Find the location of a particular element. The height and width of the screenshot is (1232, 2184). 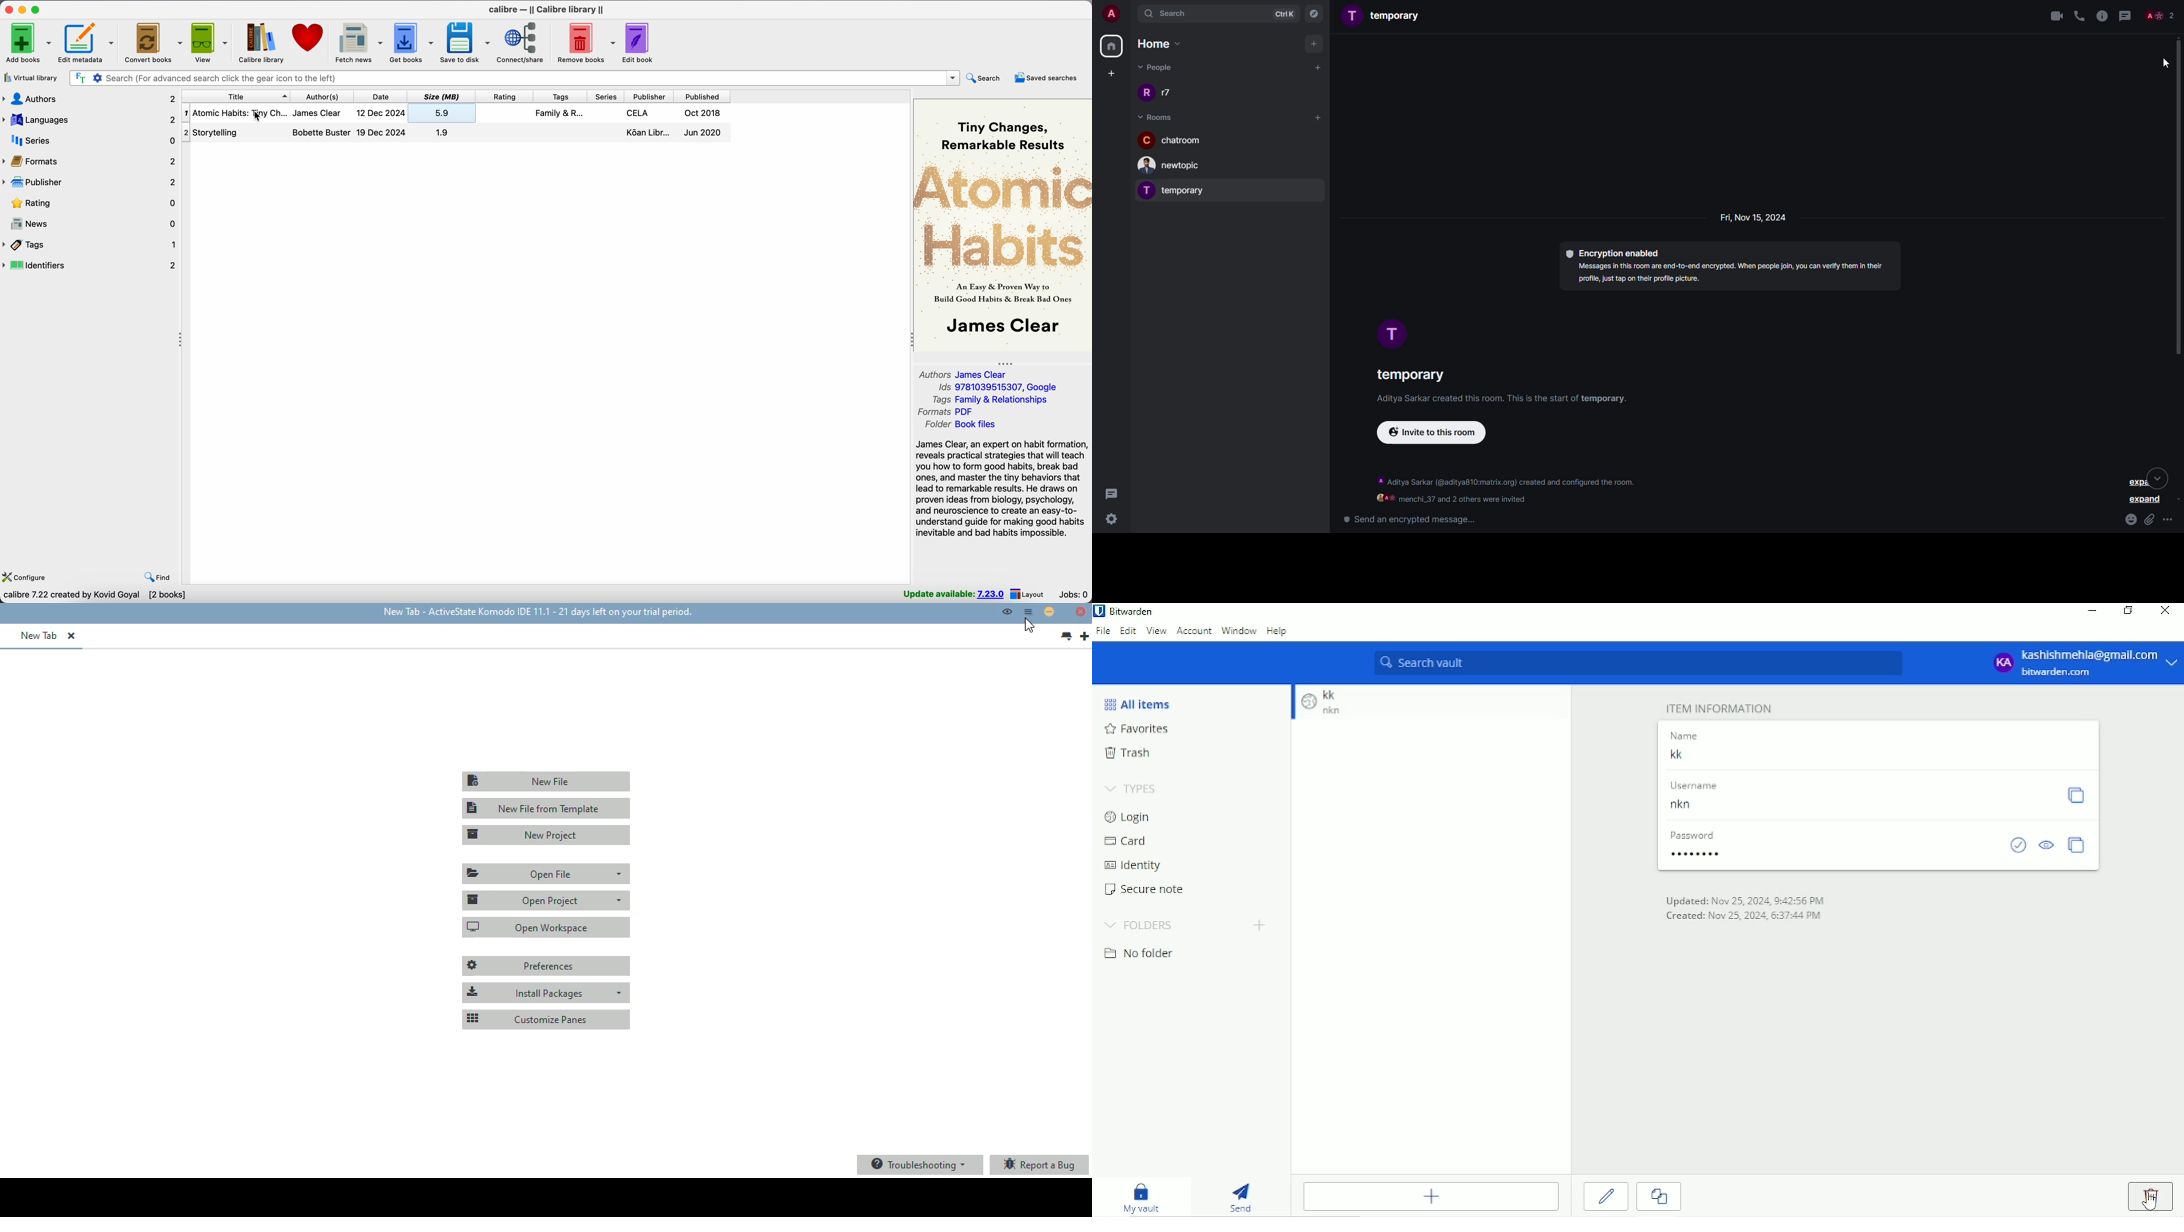

temporary is located at coordinates (1386, 17).